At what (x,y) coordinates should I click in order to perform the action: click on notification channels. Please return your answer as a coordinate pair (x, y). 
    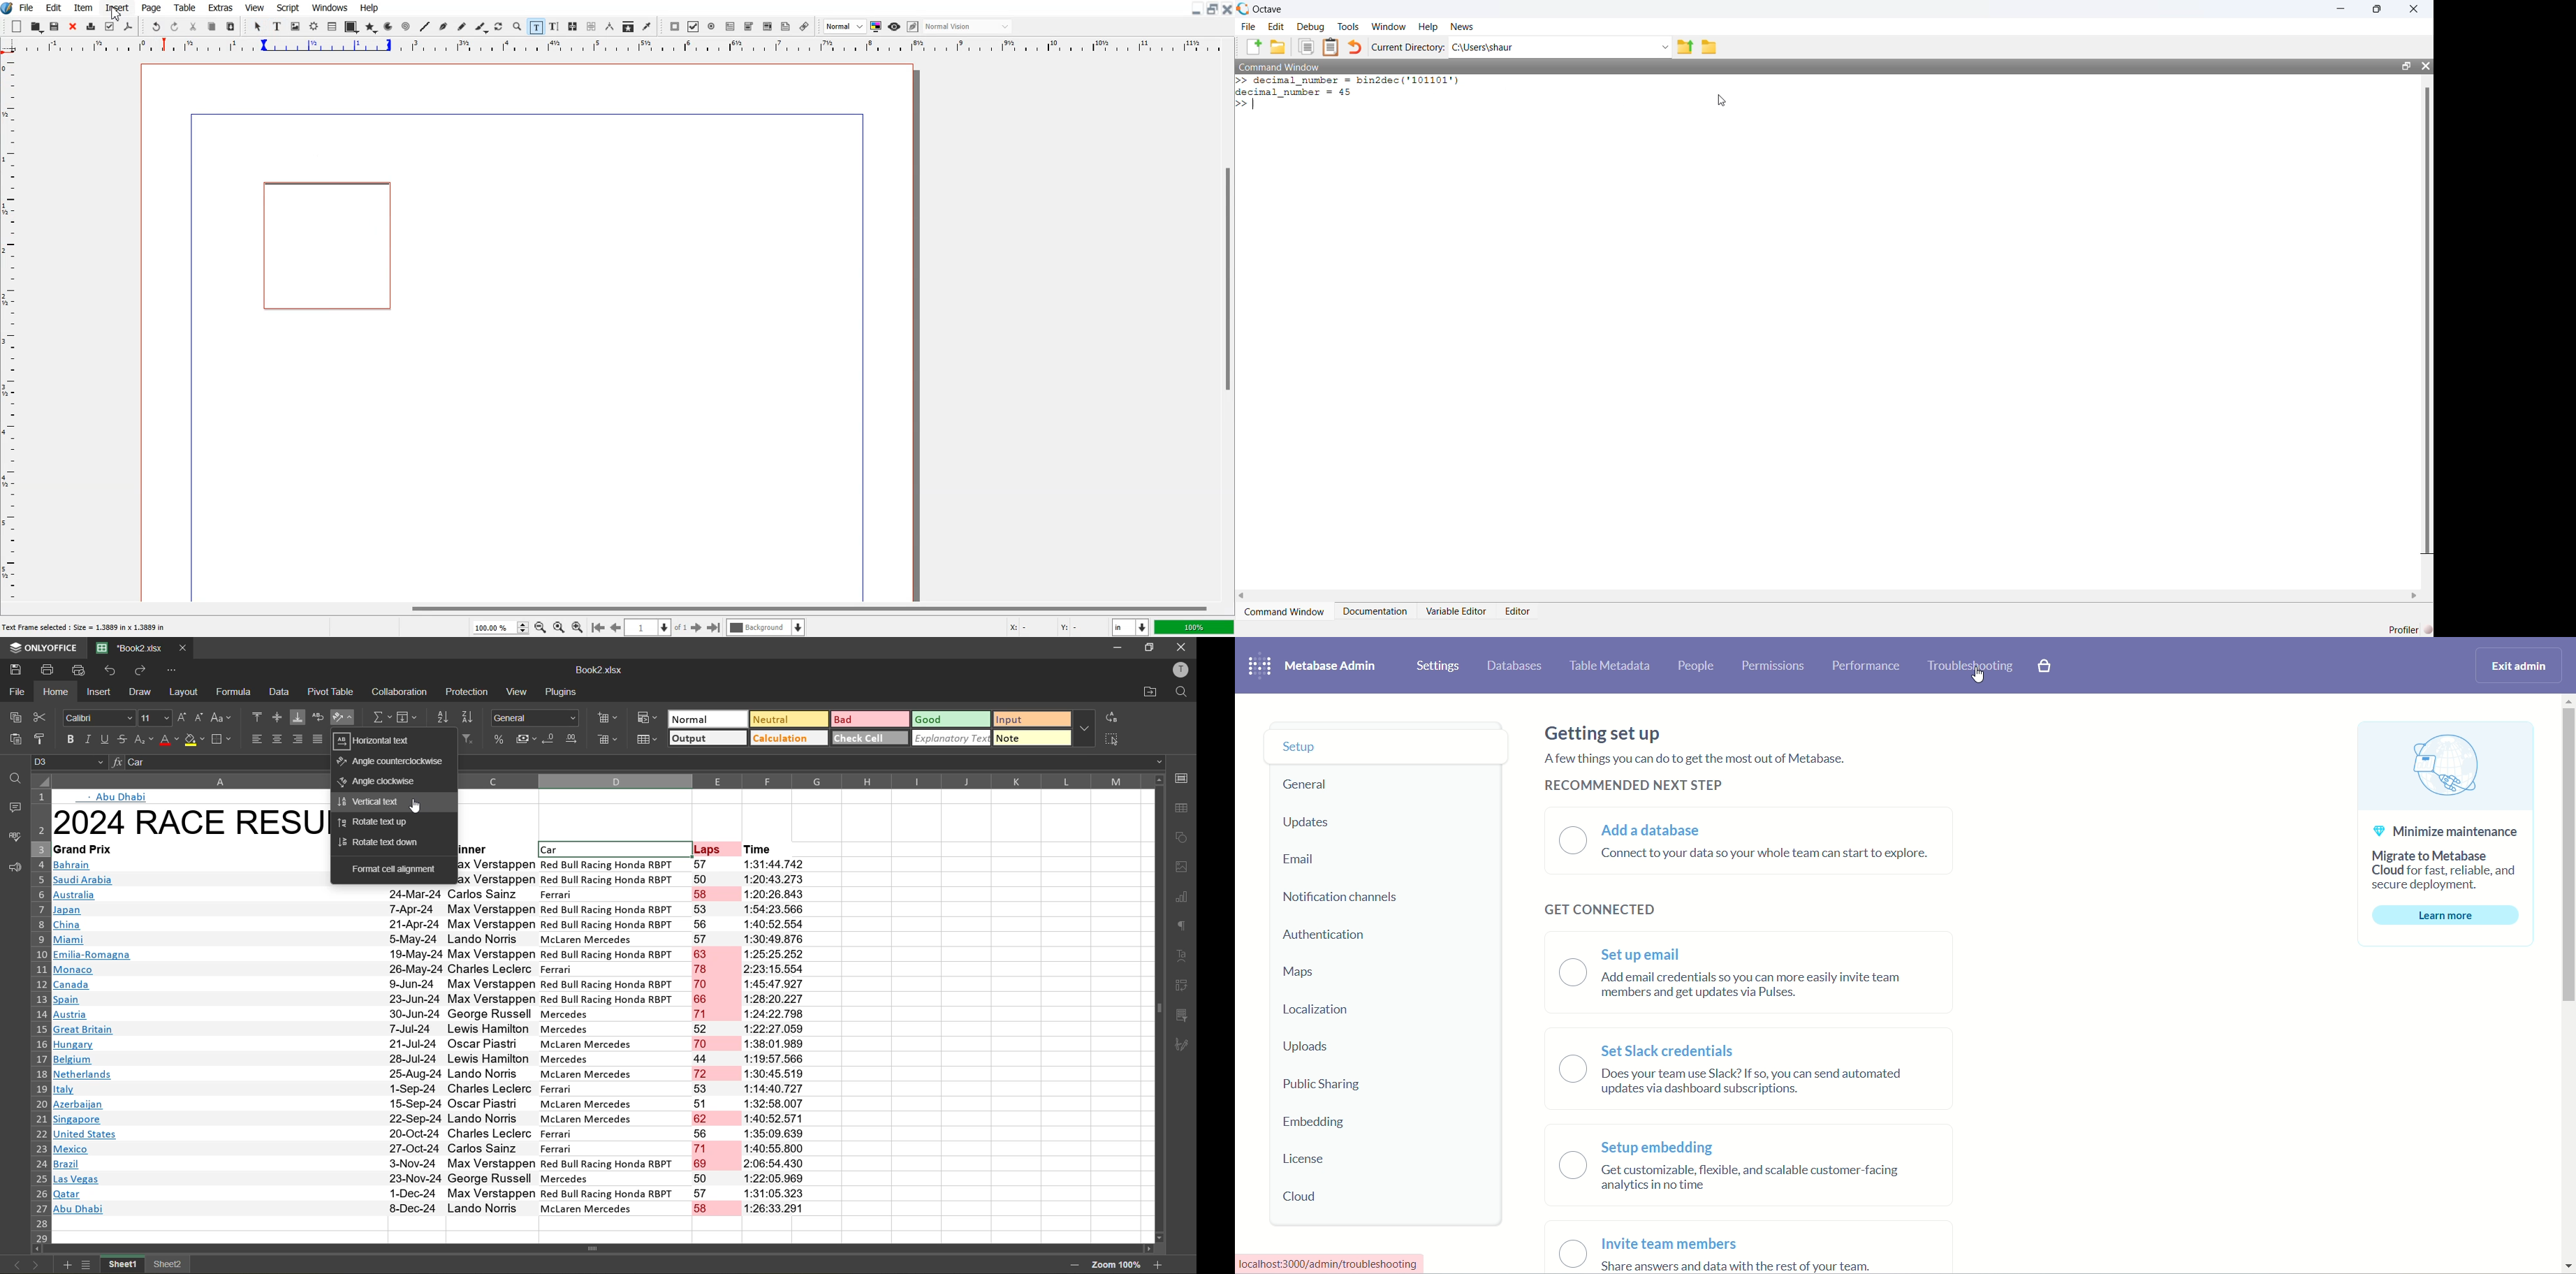
    Looking at the image, I should click on (1341, 896).